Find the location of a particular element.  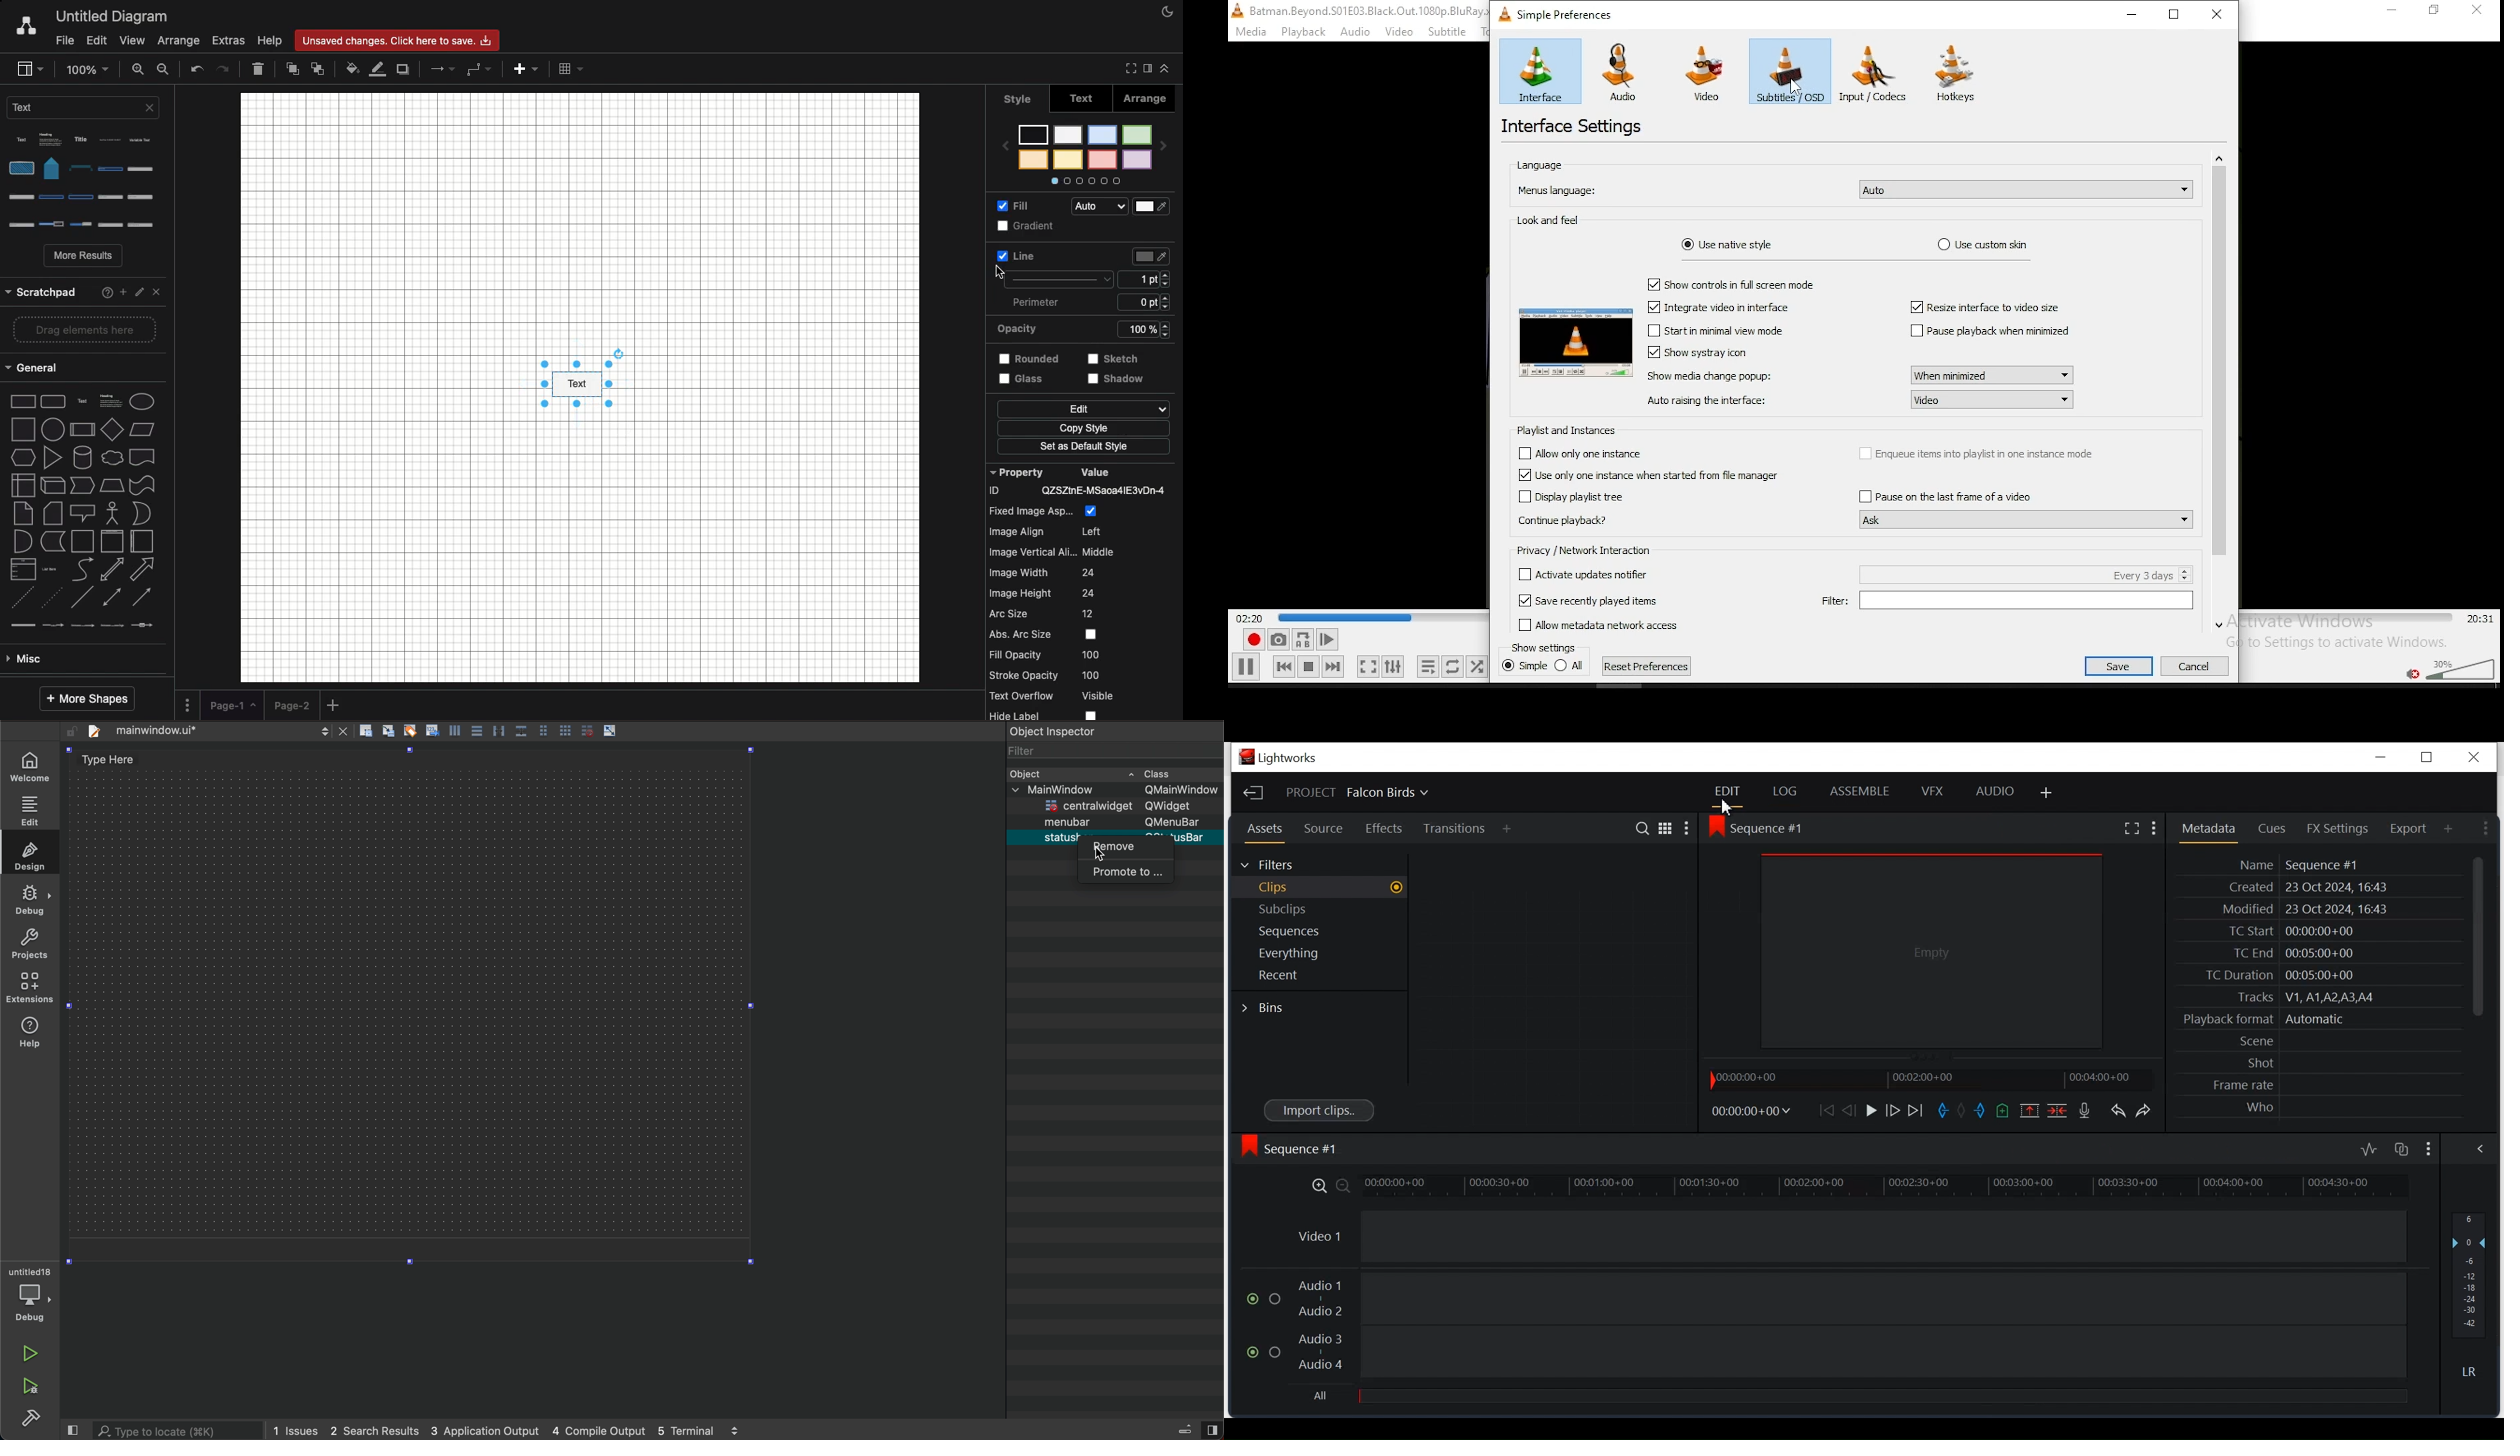

style is located at coordinates (1018, 98).